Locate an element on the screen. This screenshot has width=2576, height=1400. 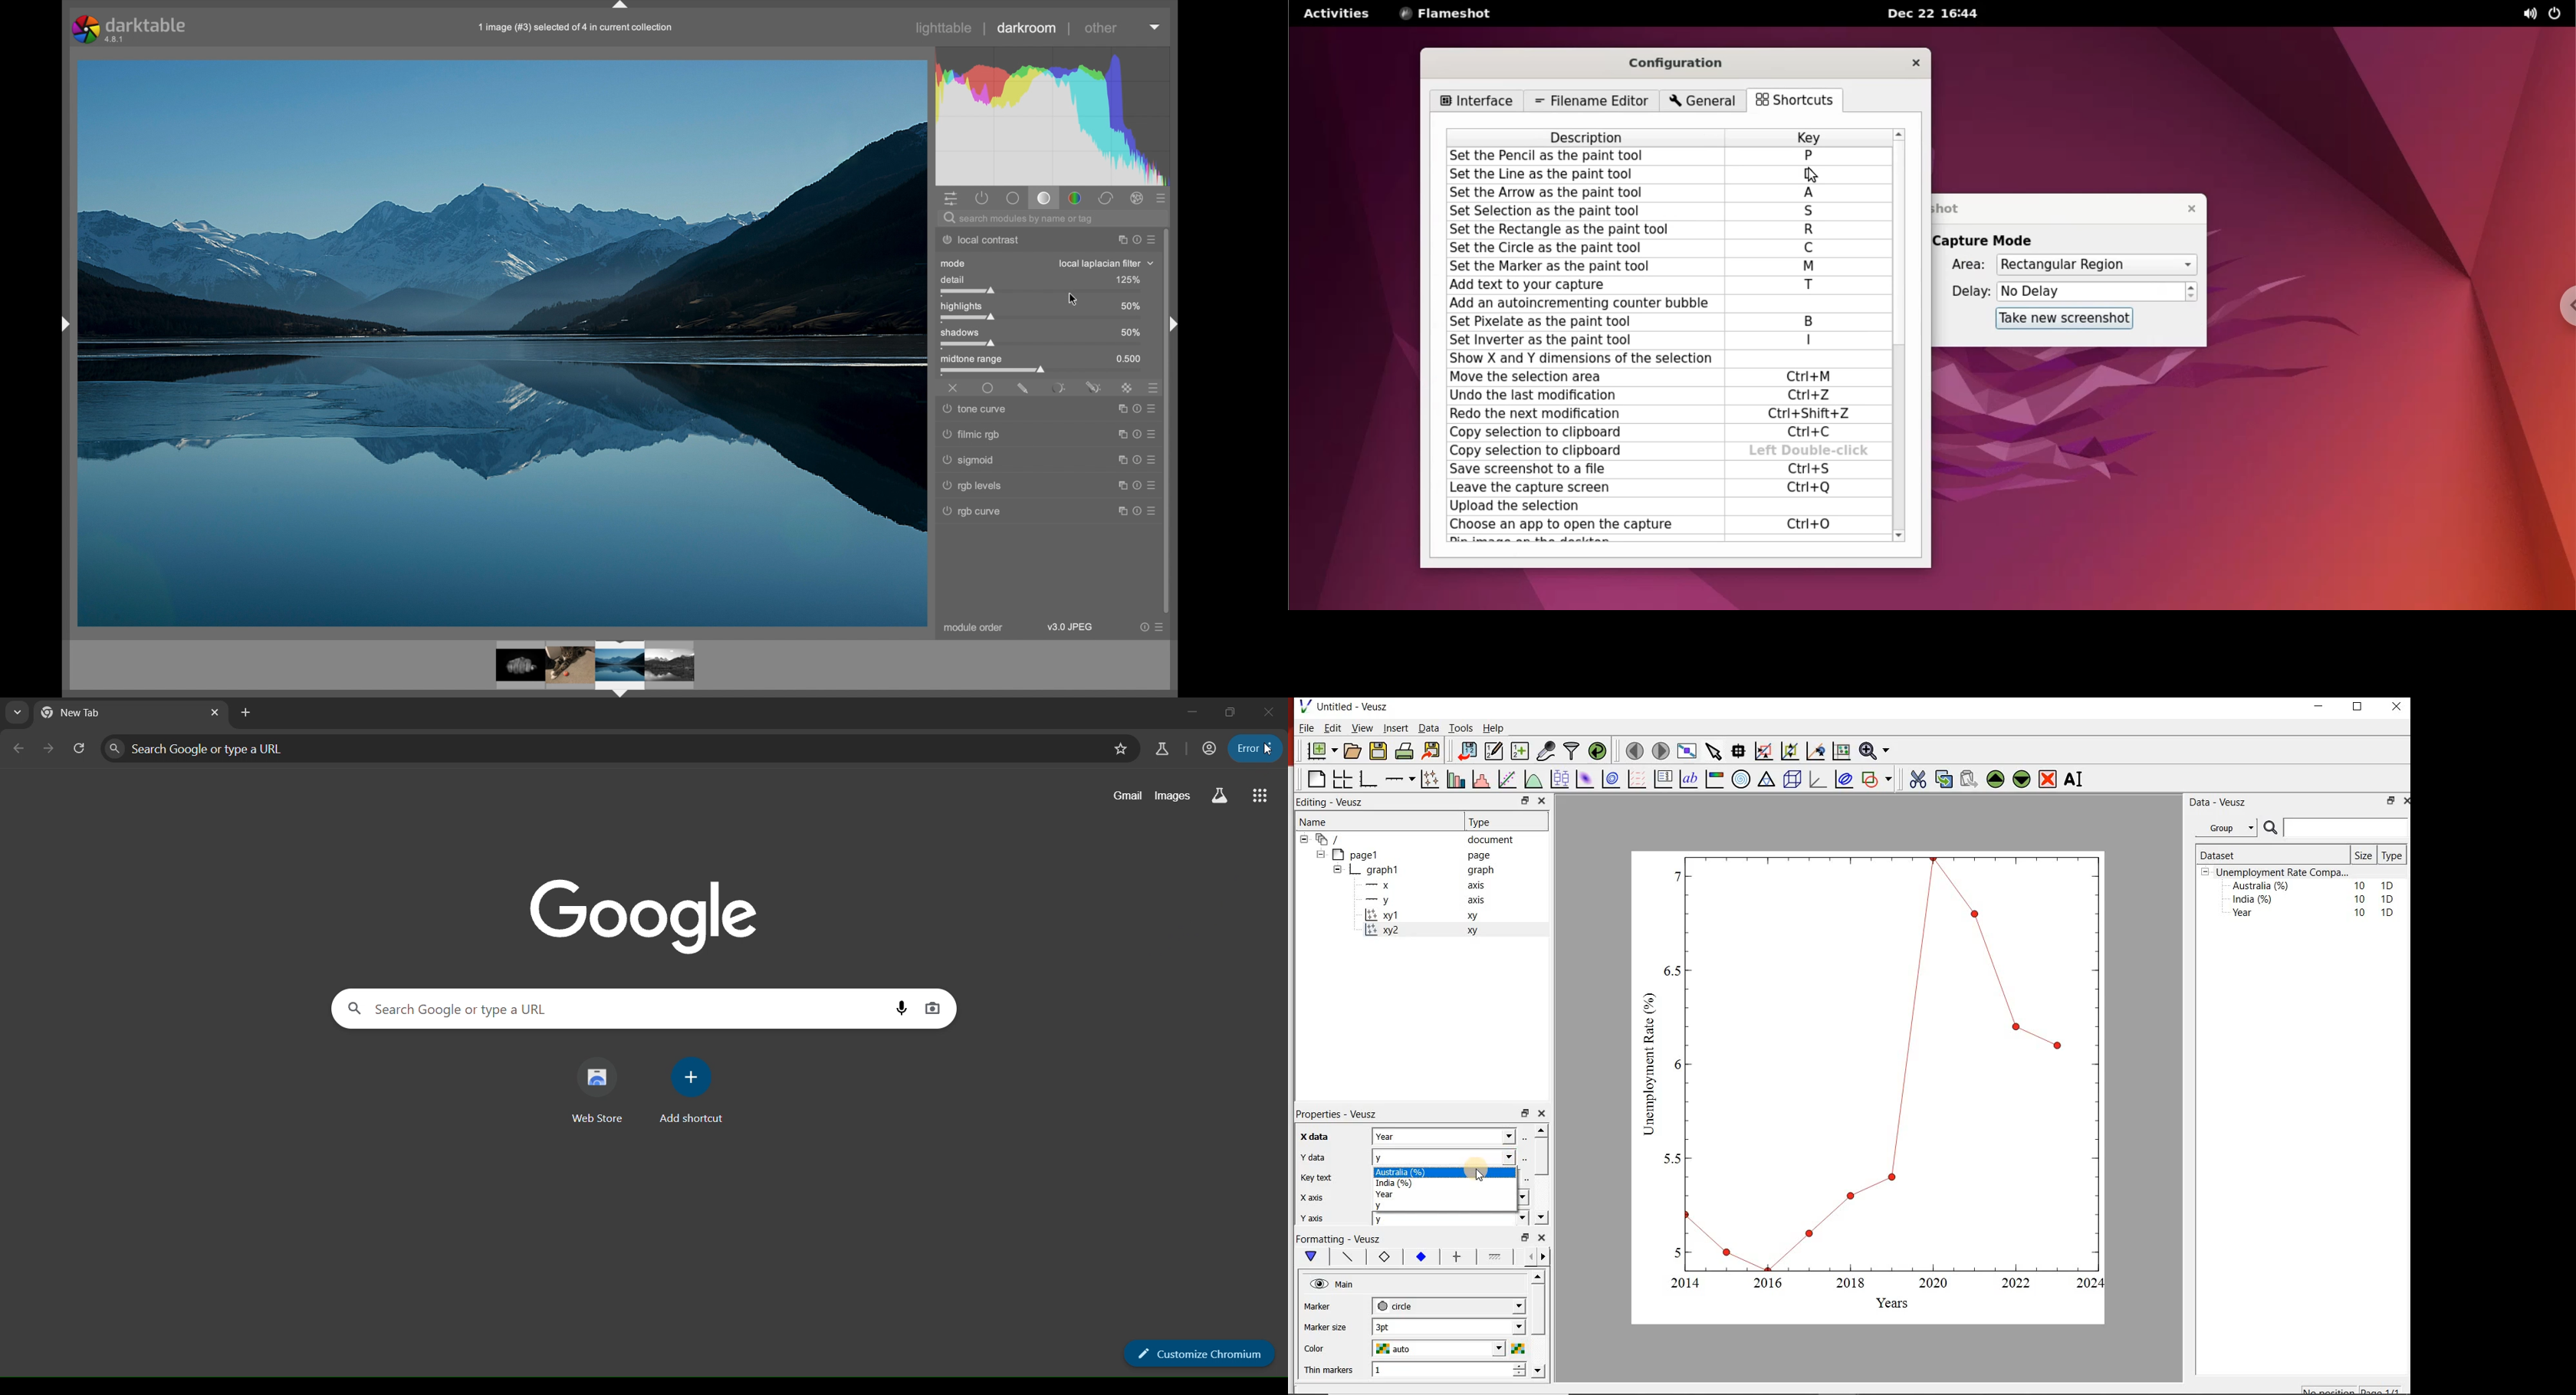
set inverter as paint tool is located at coordinates (1577, 340).